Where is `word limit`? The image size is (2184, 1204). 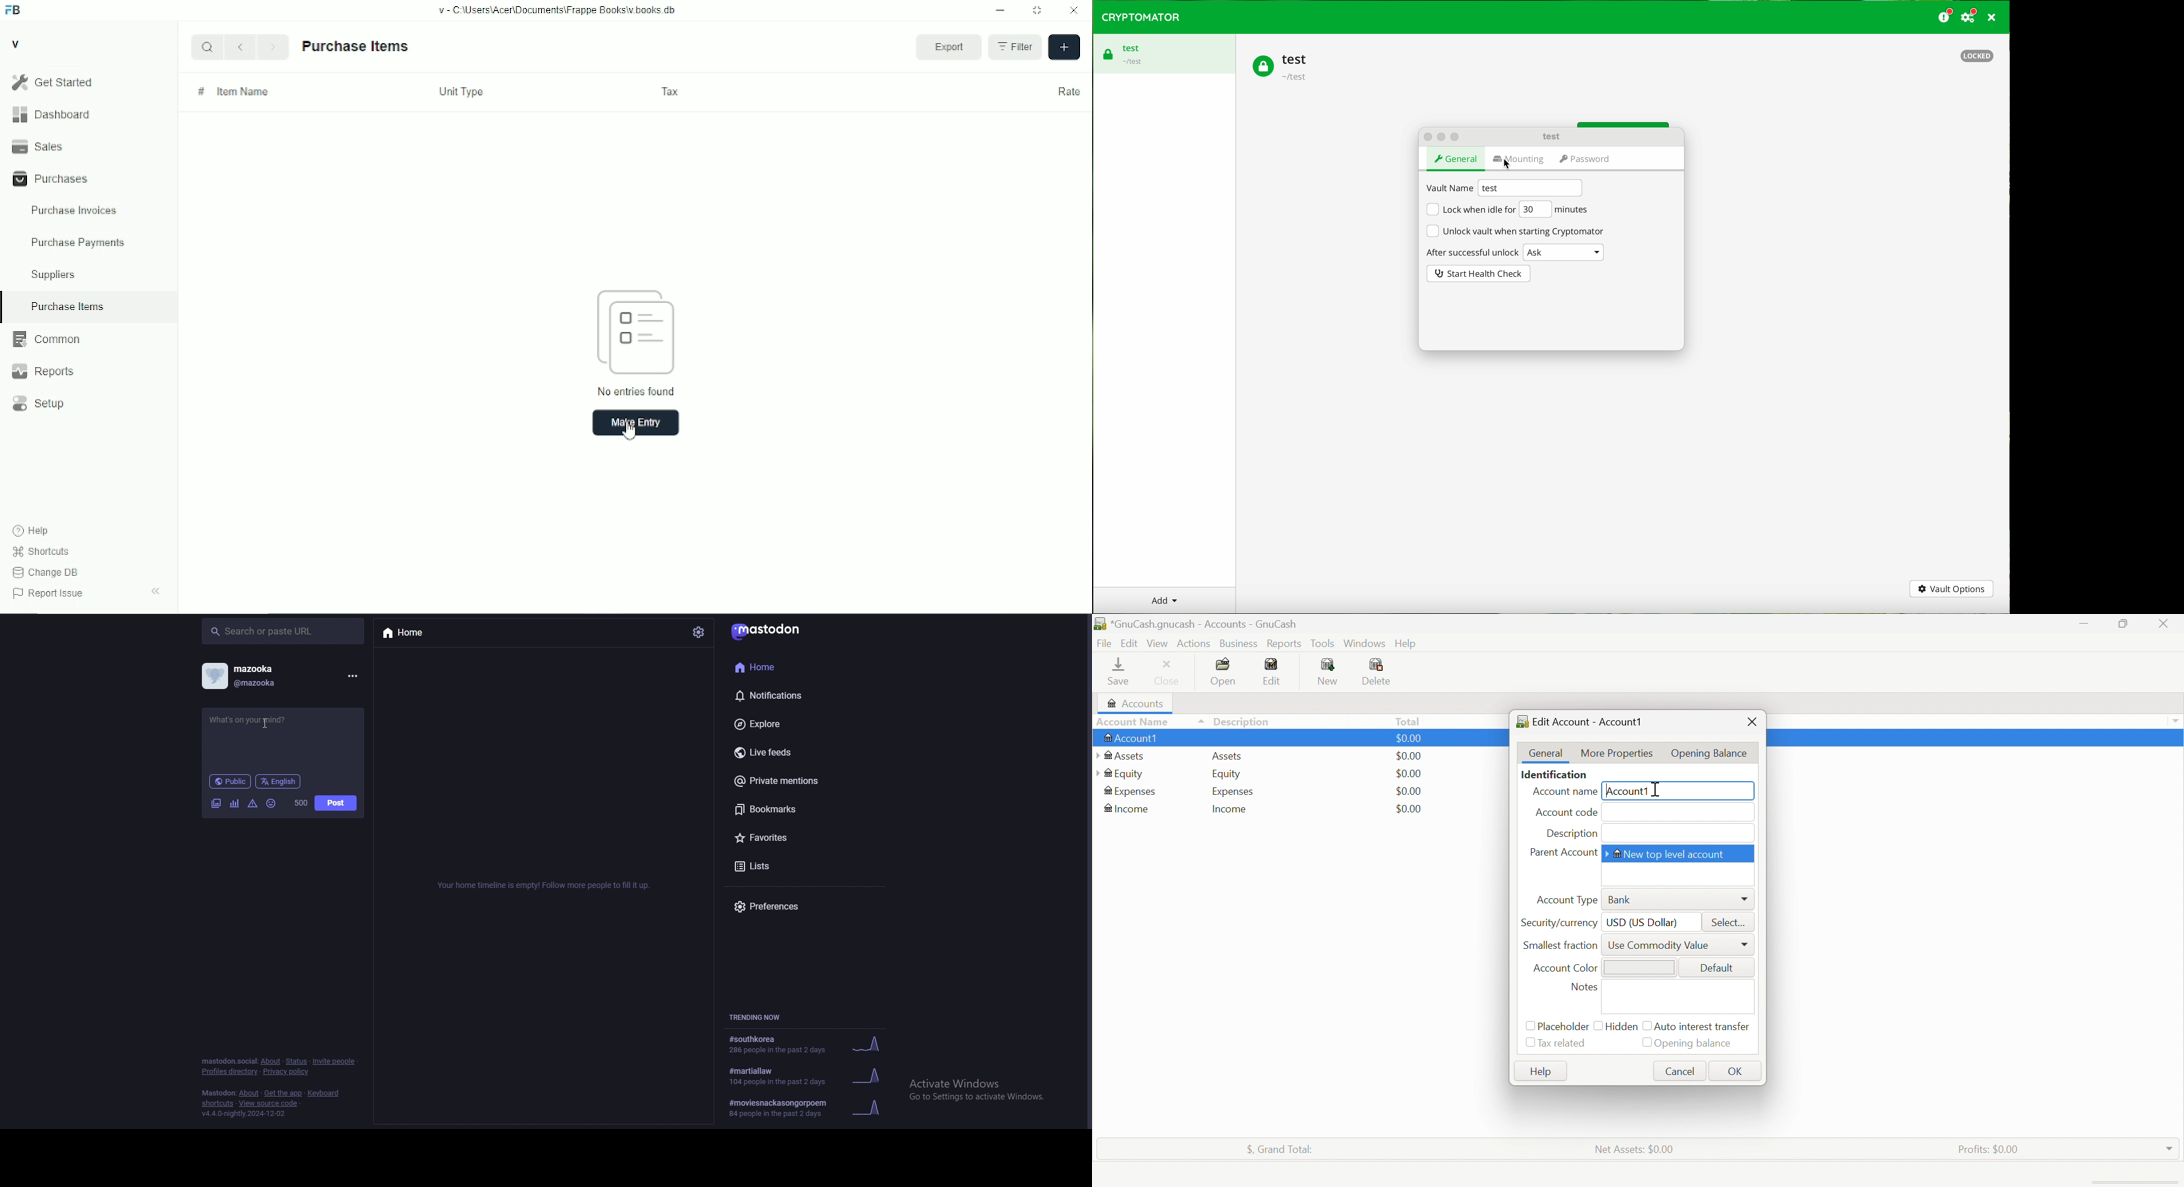
word limit is located at coordinates (300, 803).